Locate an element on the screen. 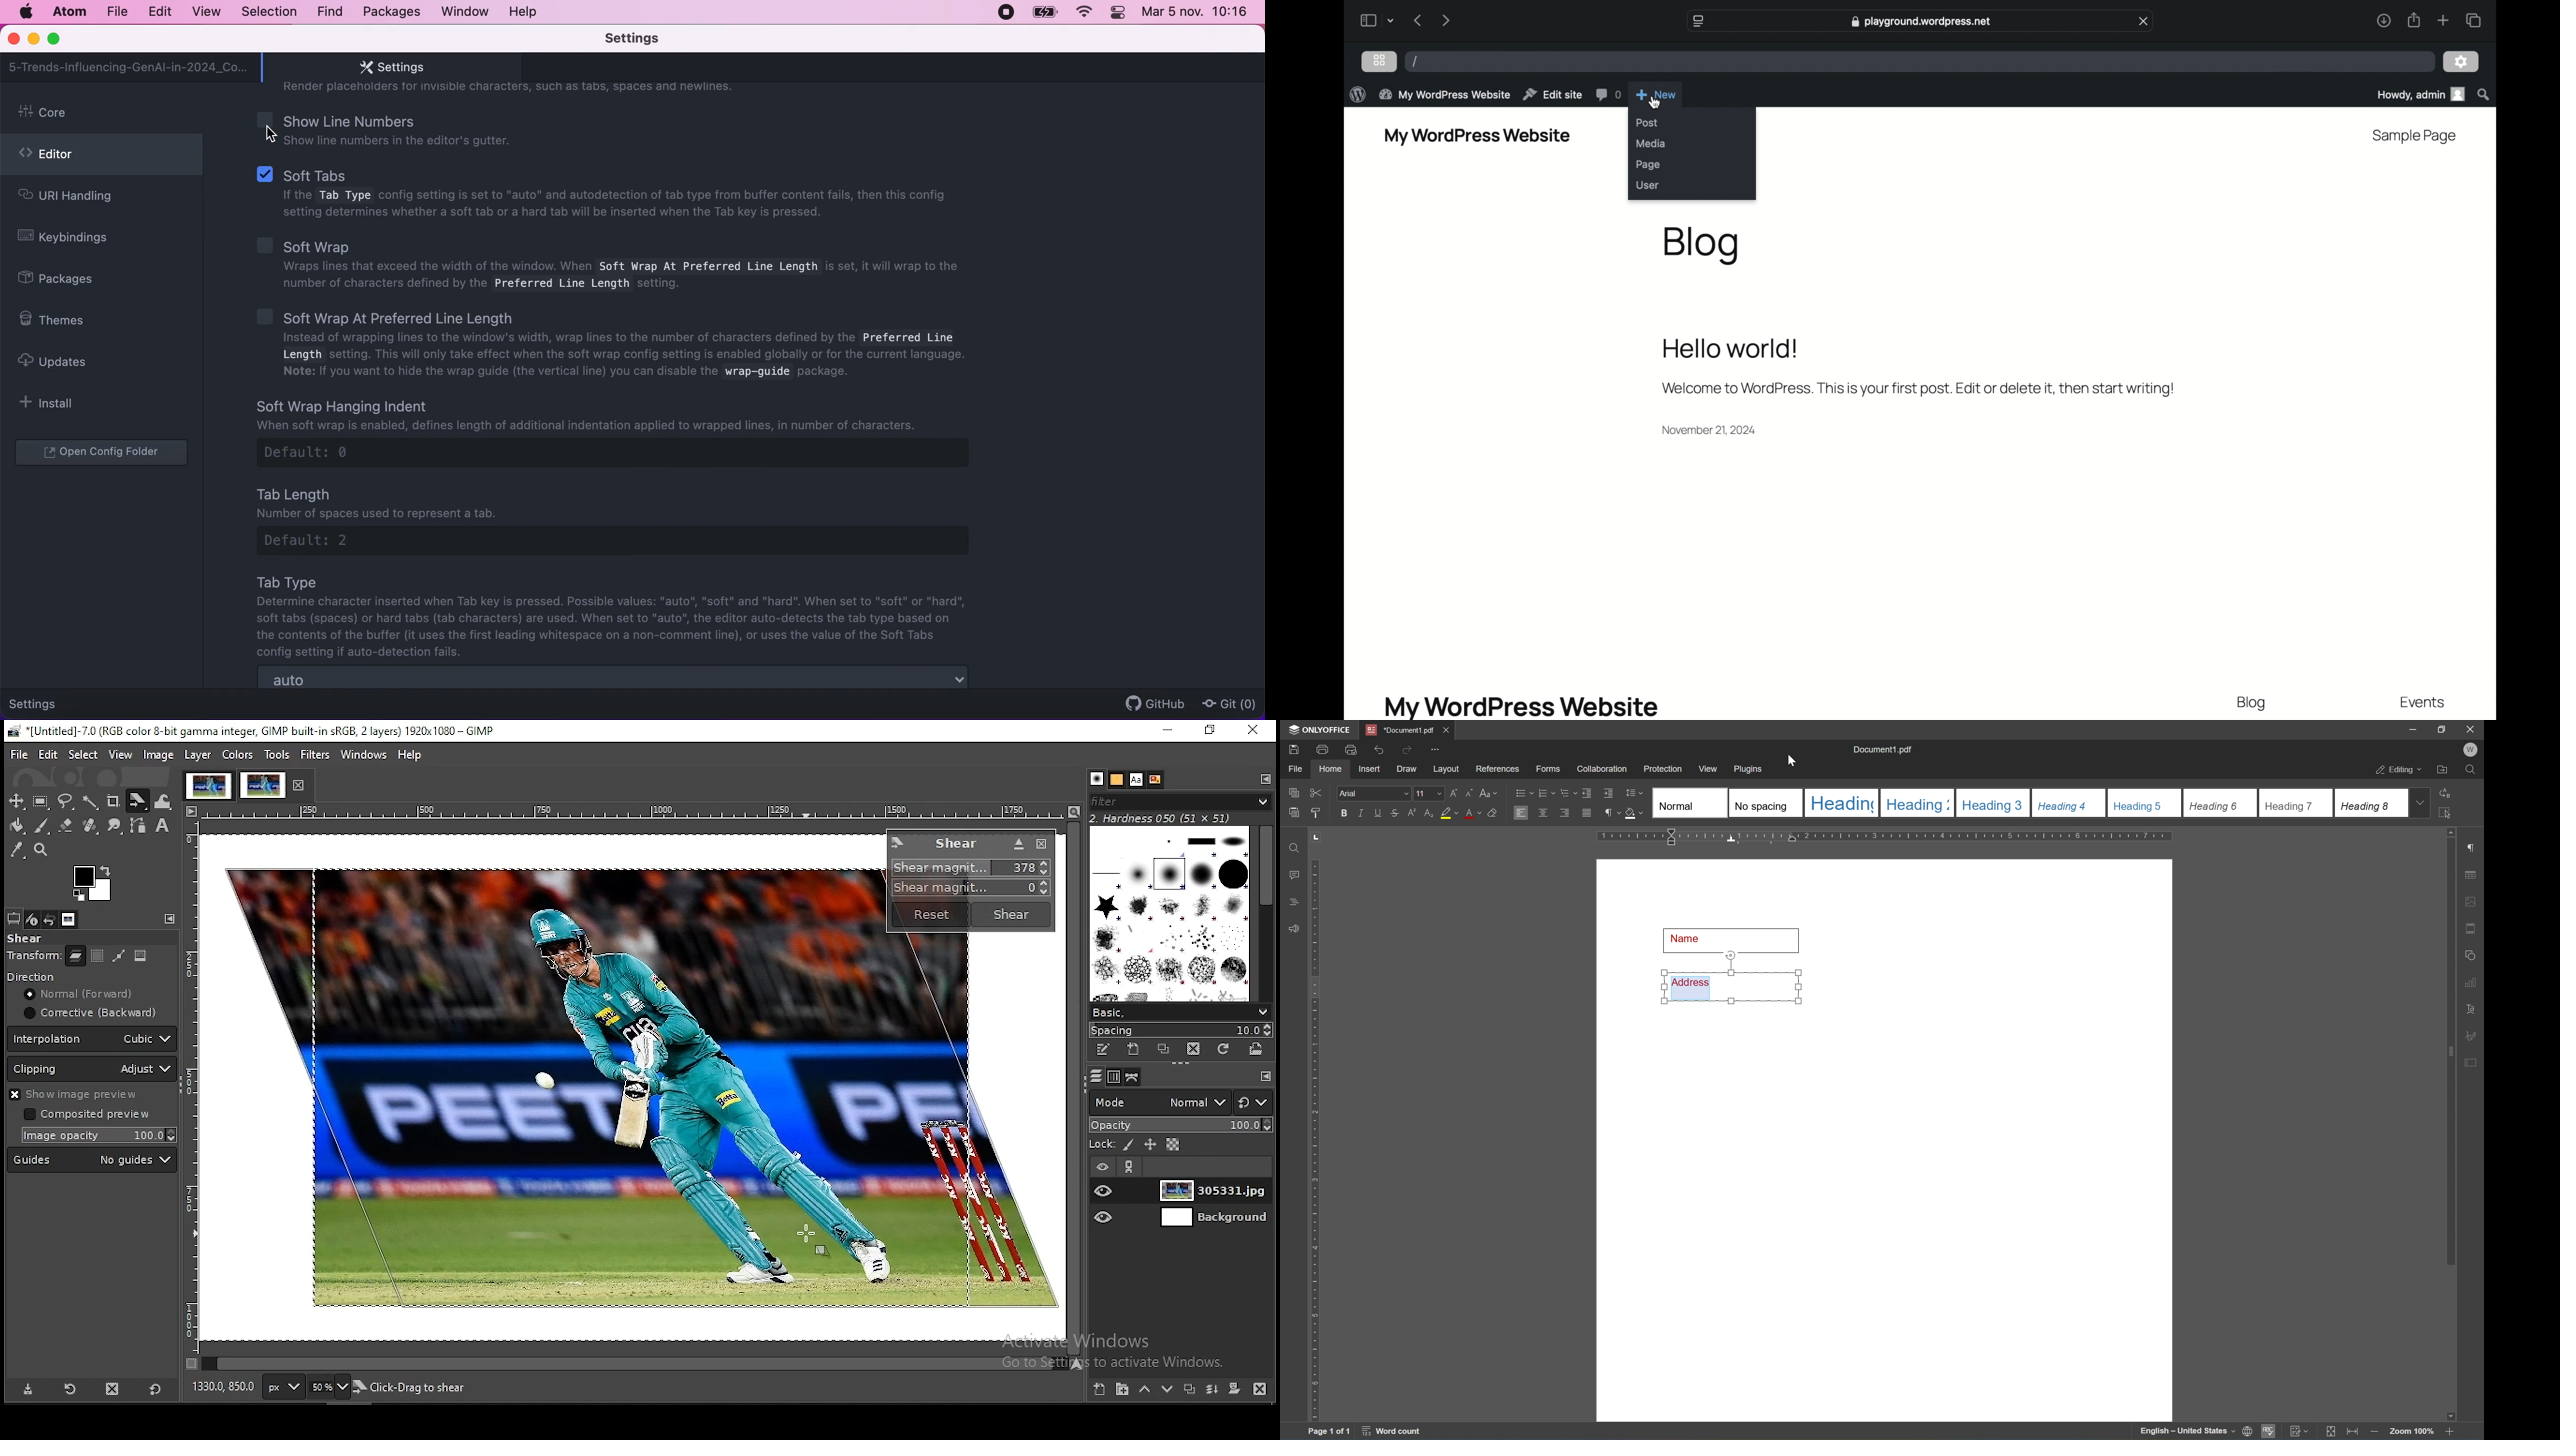 This screenshot has width=2576, height=1456. quick print is located at coordinates (1348, 748).